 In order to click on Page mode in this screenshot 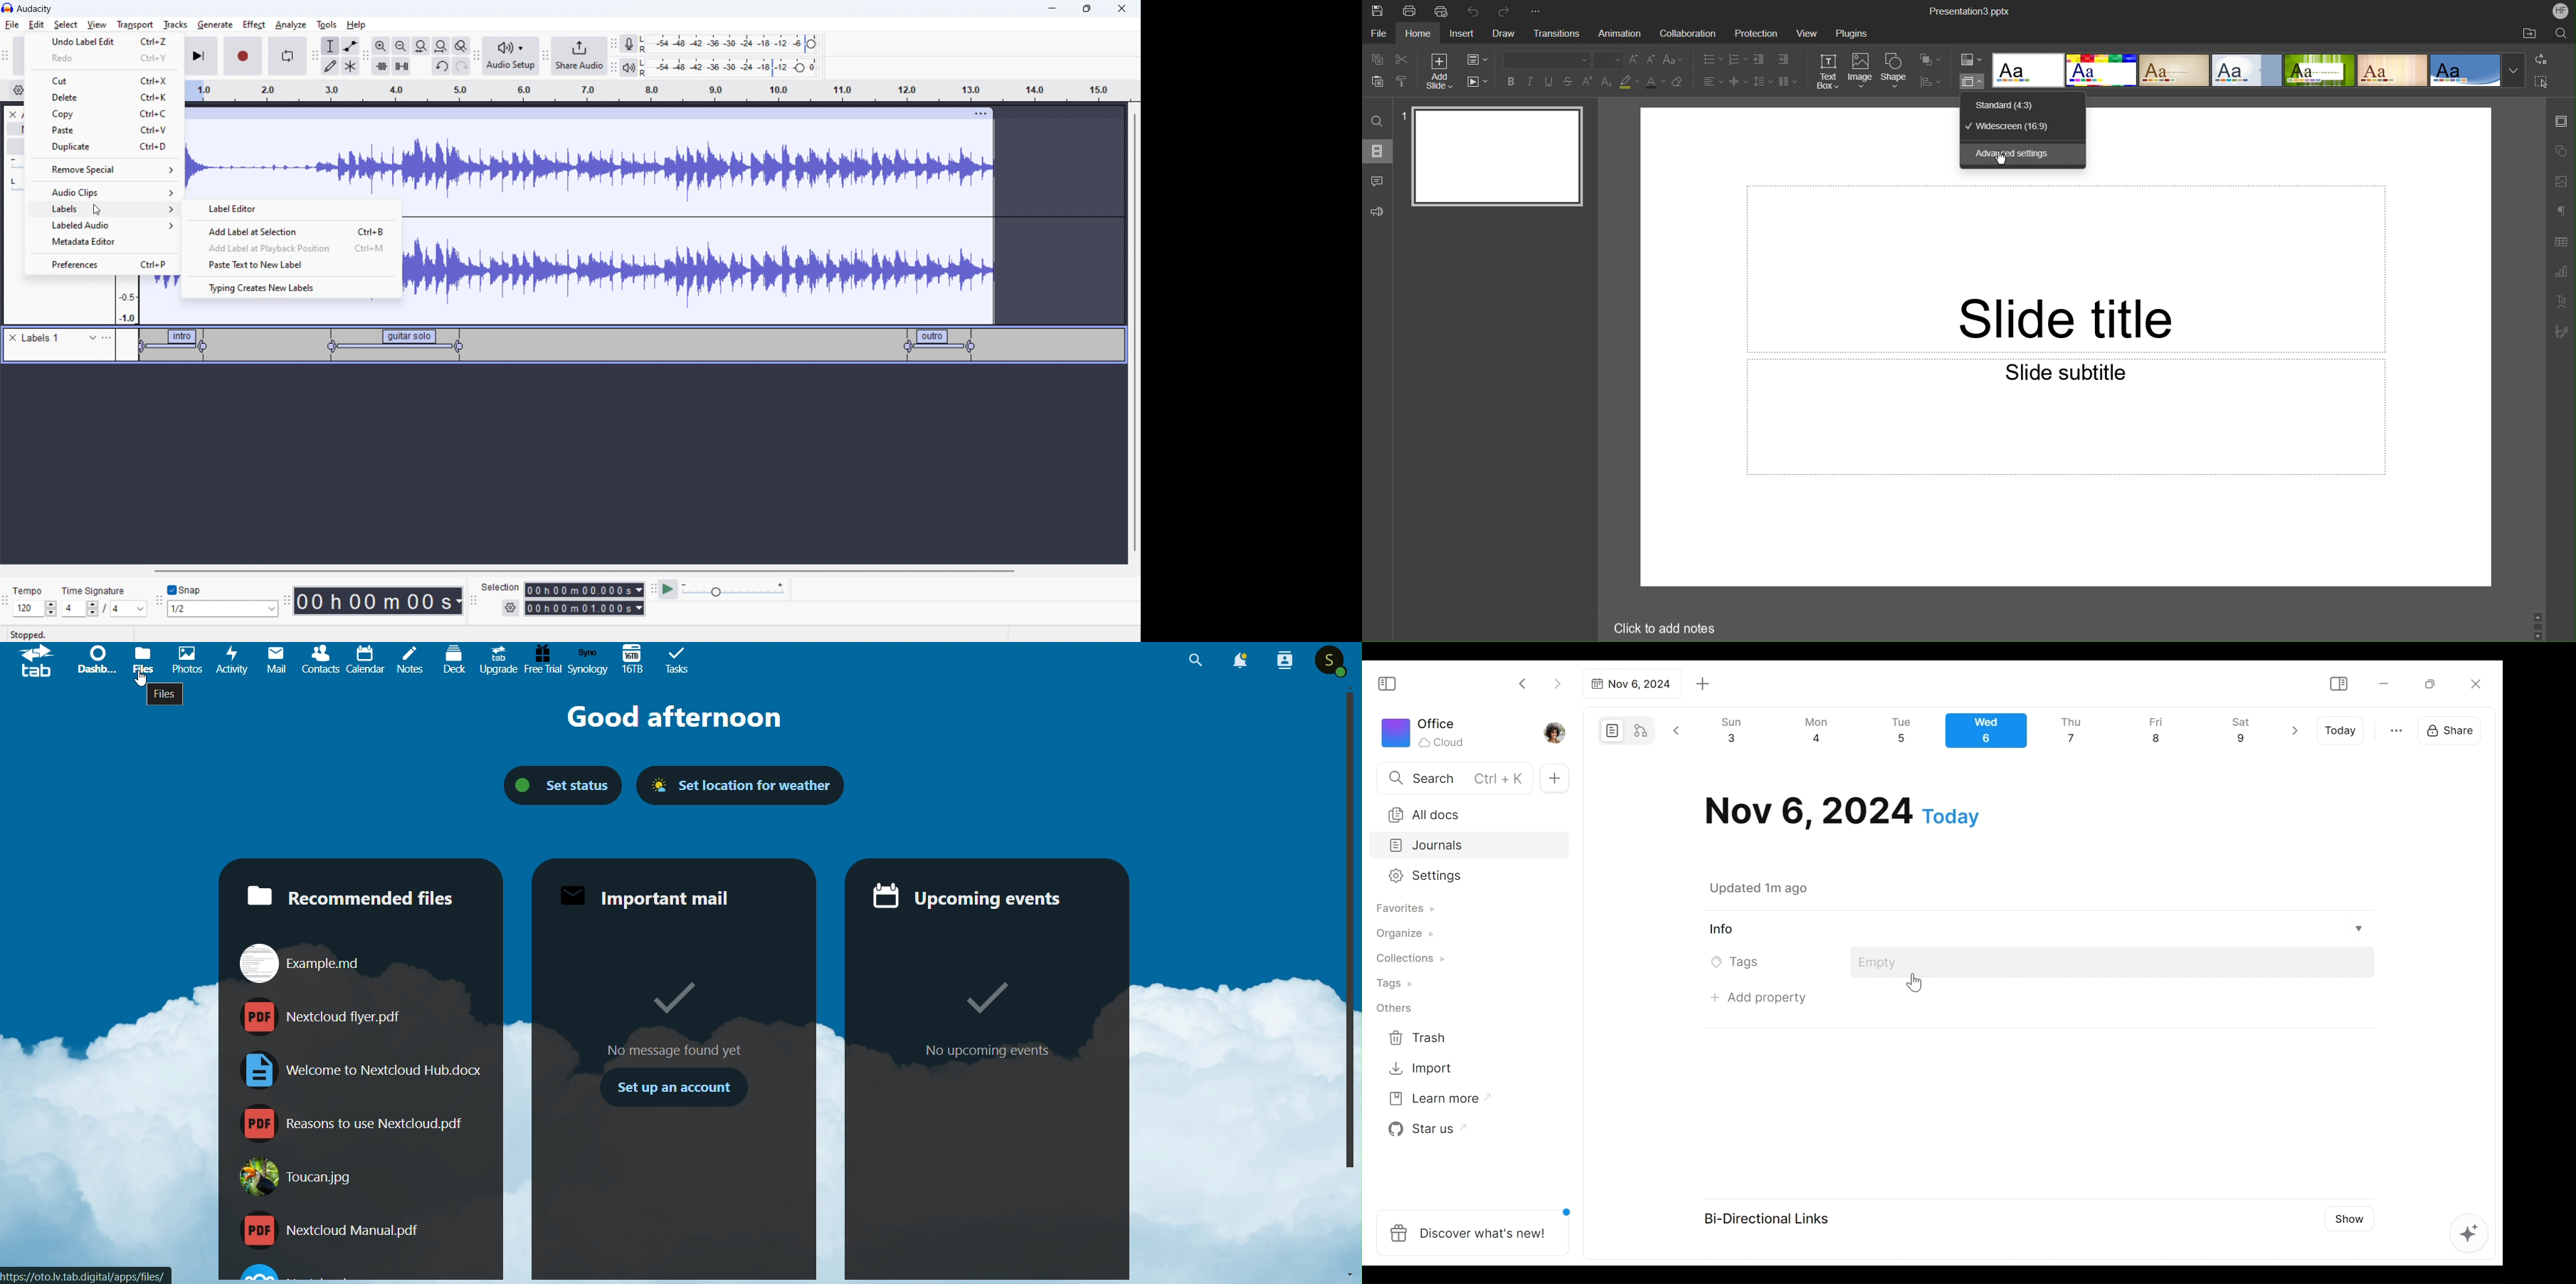, I will do `click(1610, 731)`.